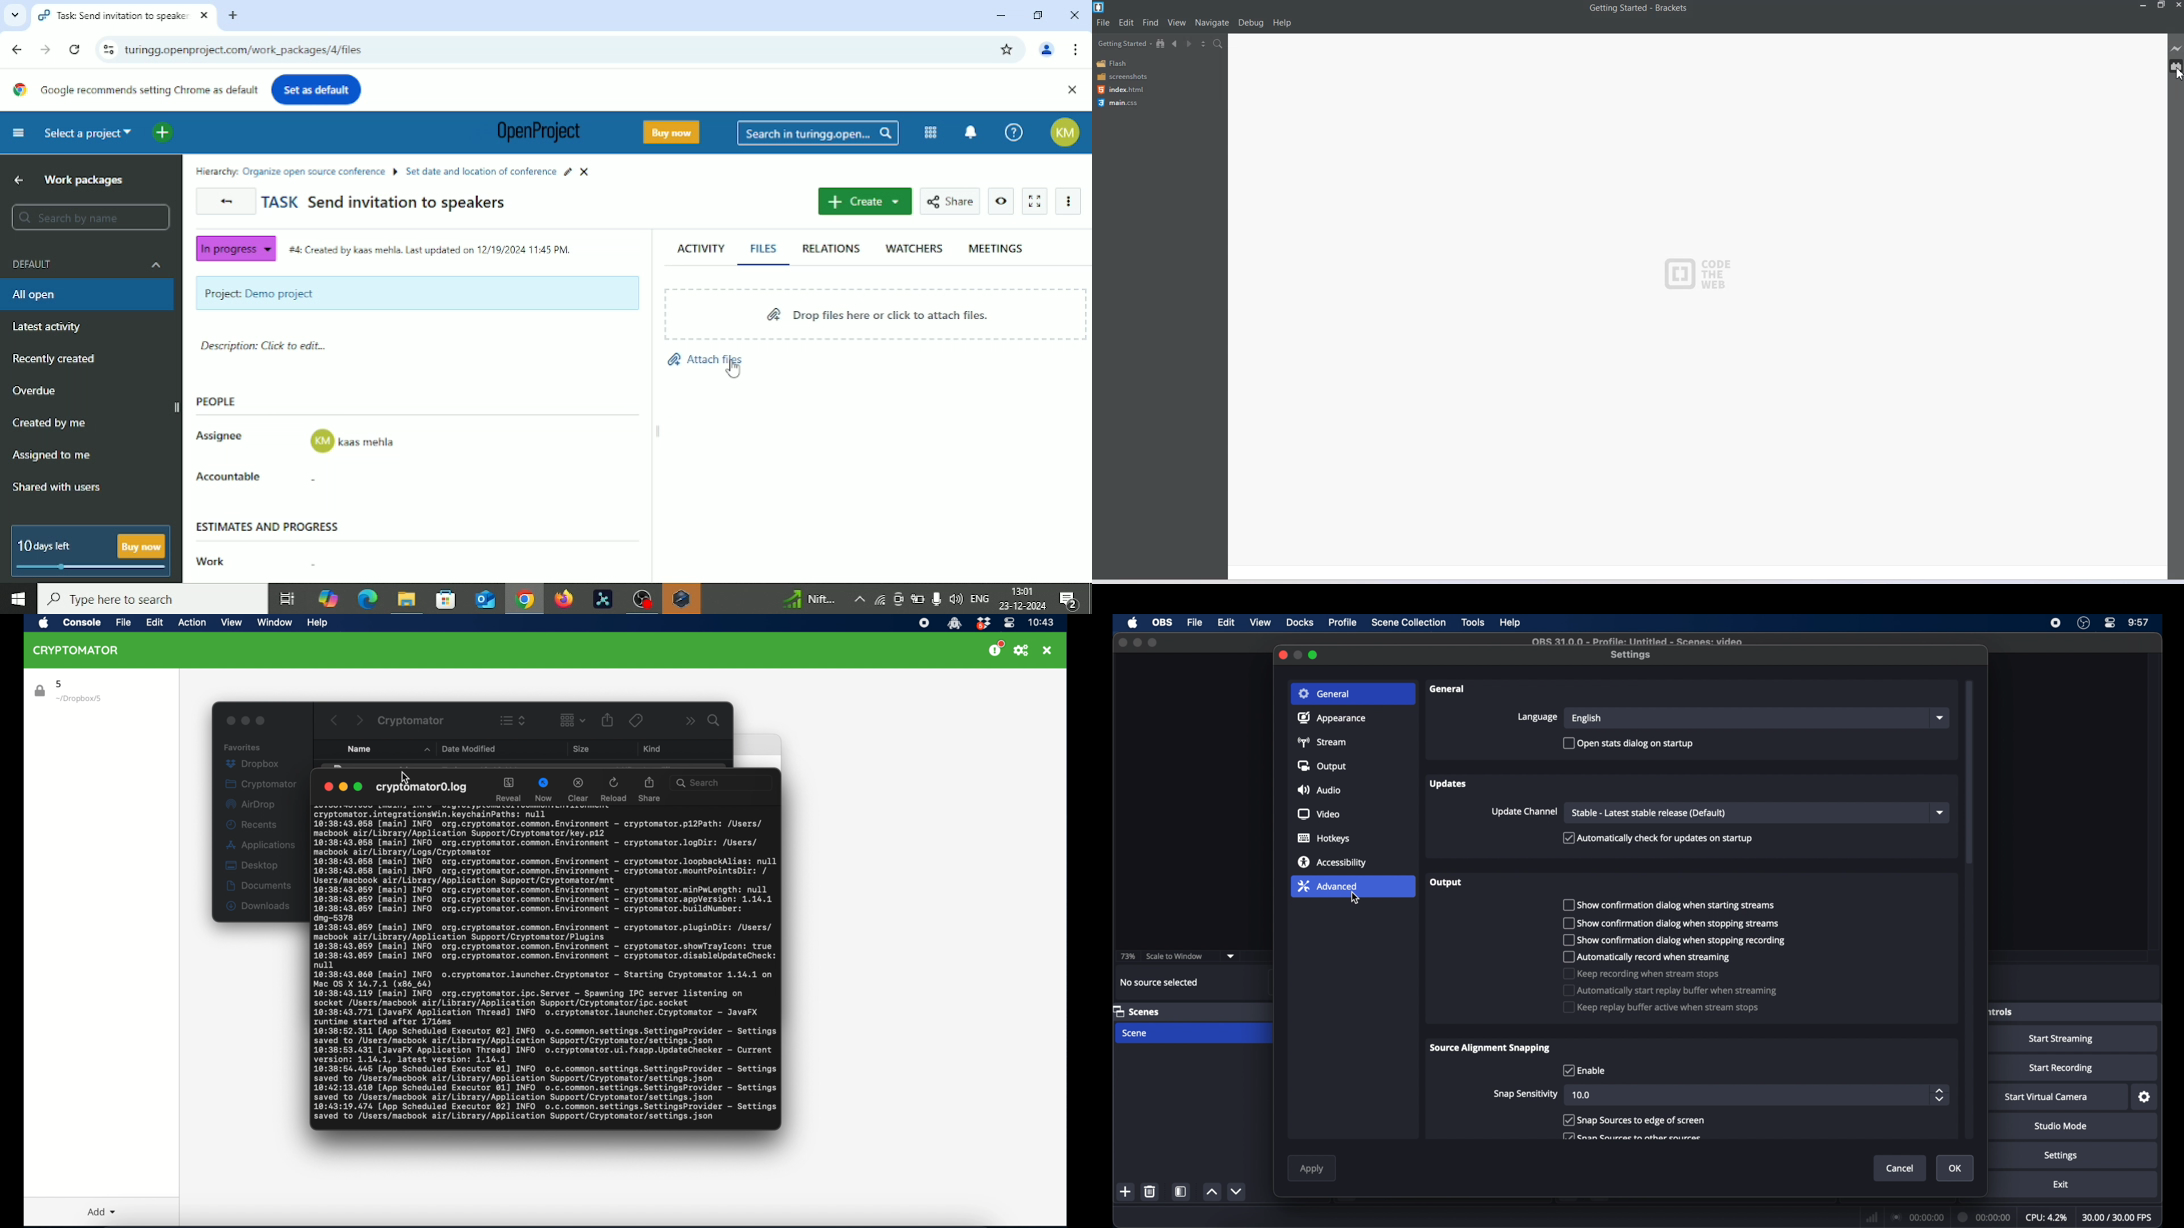  Describe the element at coordinates (1940, 1096) in the screenshot. I see `stepper buttons` at that location.